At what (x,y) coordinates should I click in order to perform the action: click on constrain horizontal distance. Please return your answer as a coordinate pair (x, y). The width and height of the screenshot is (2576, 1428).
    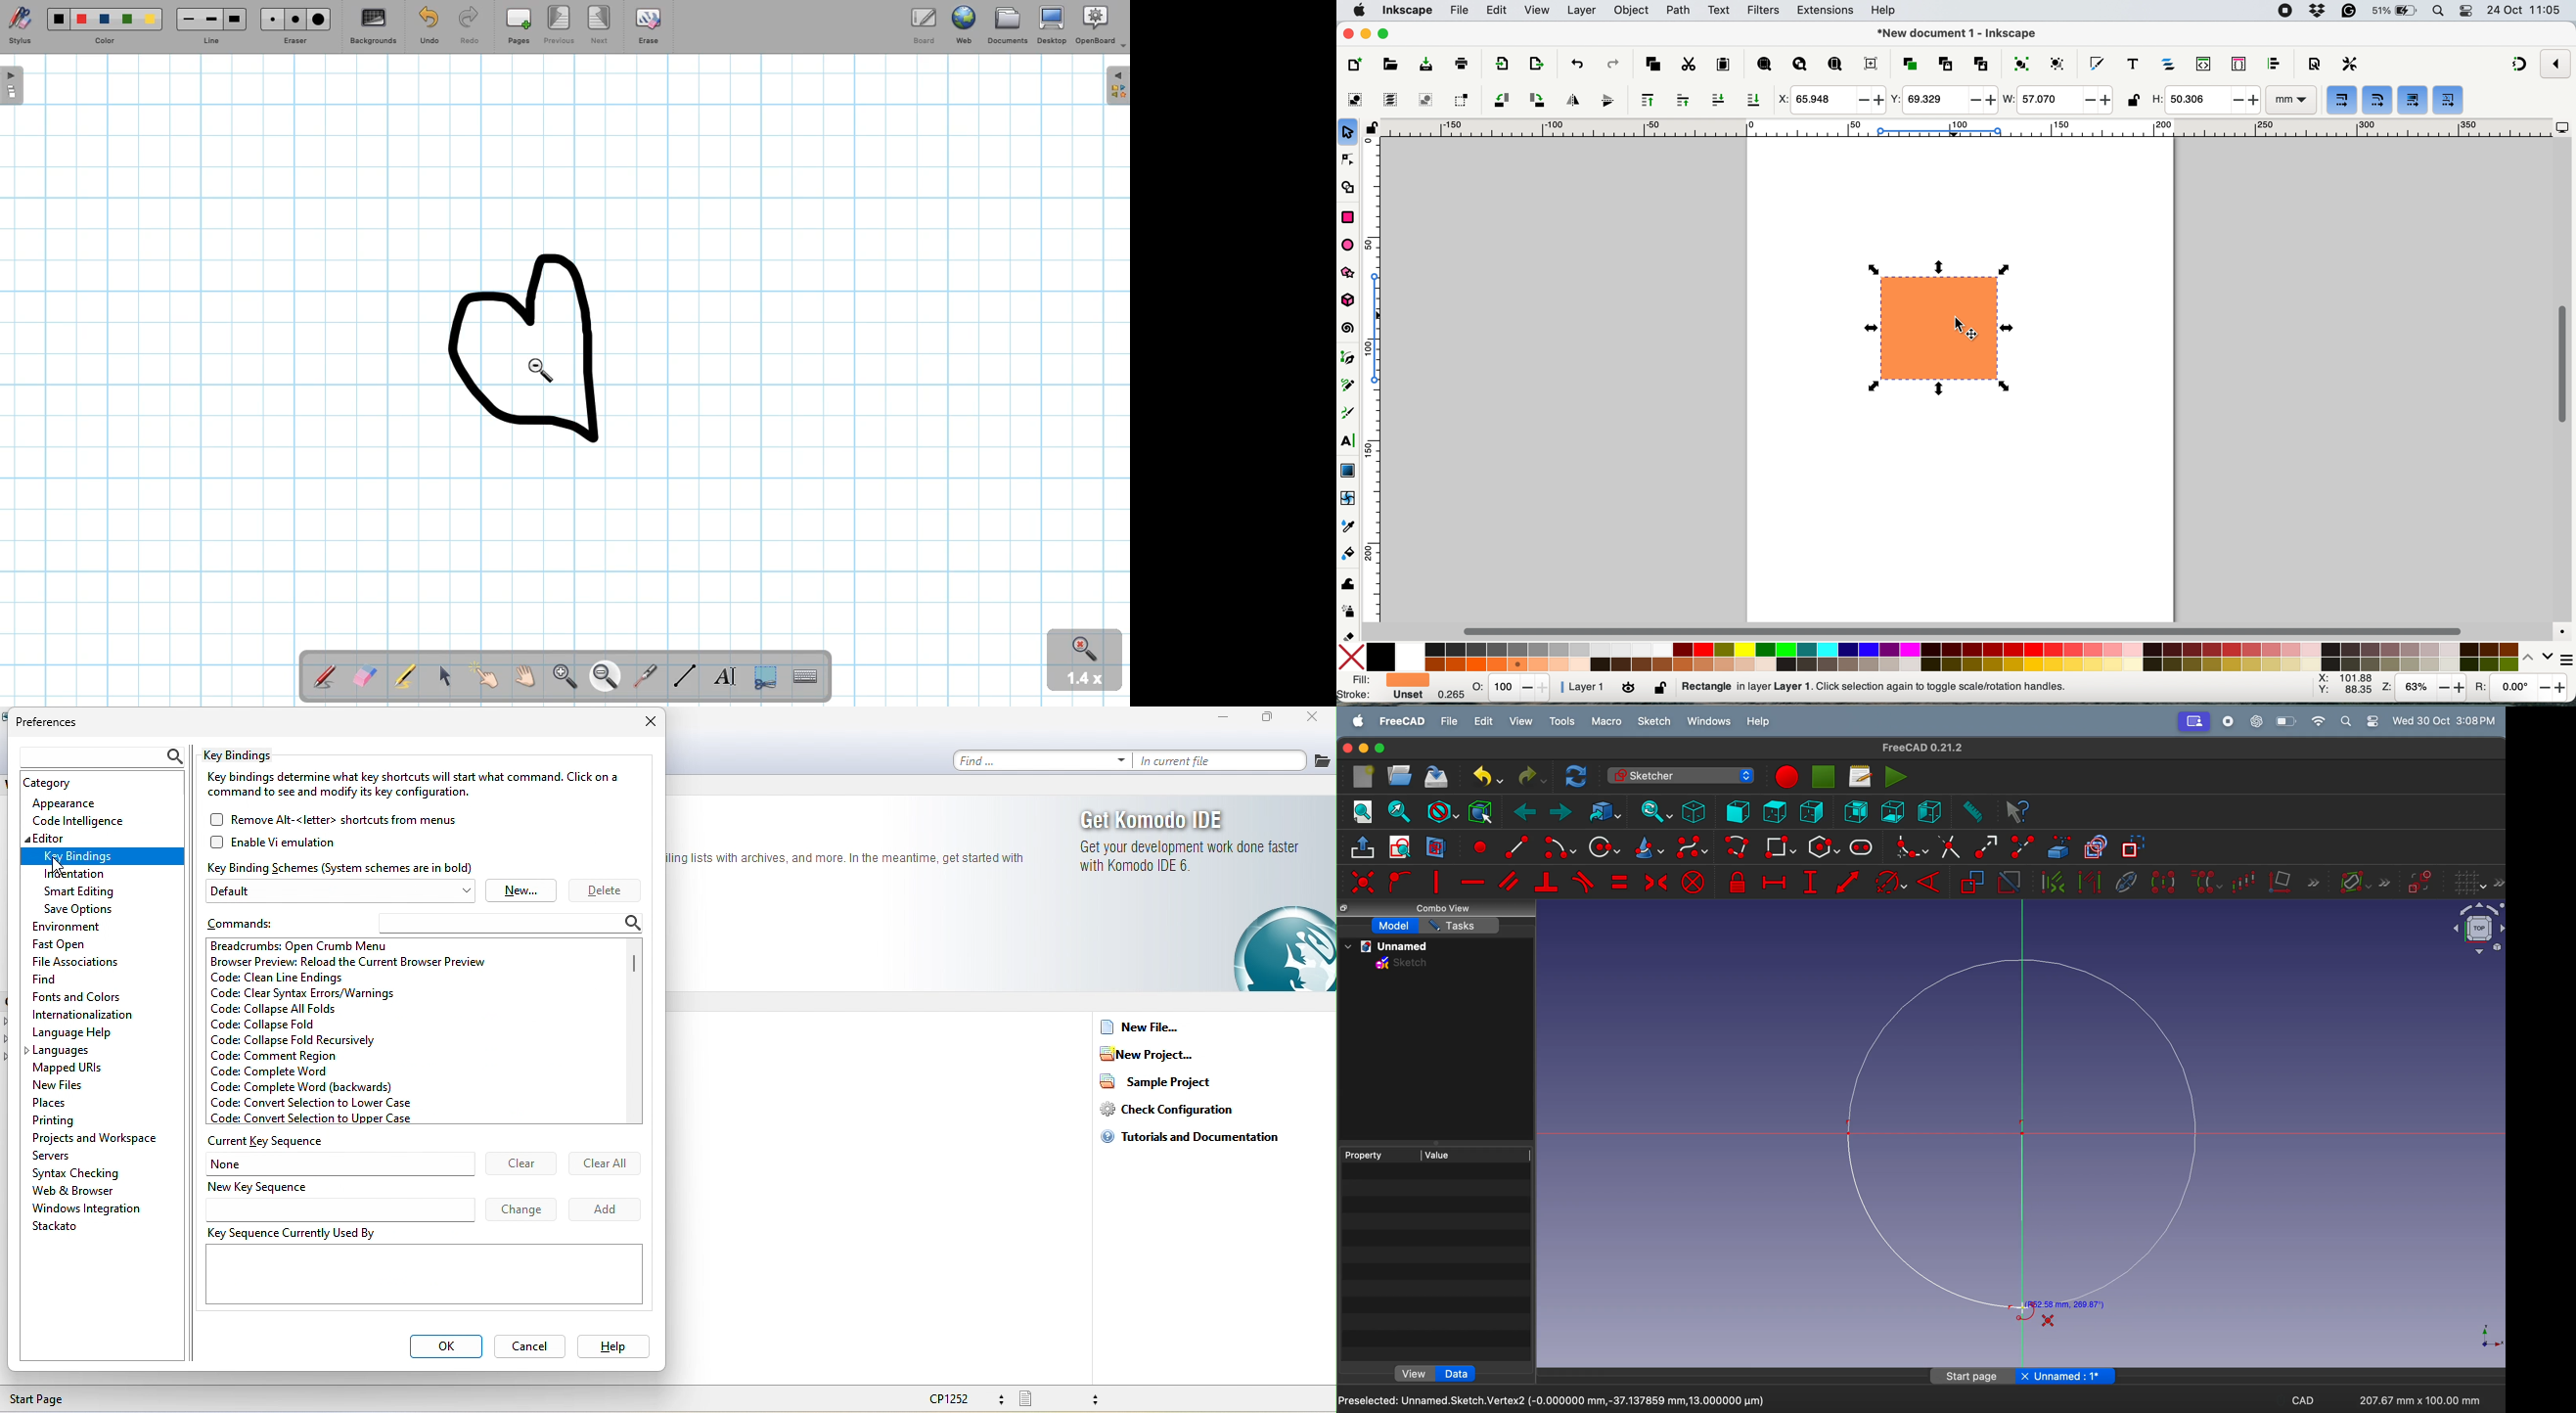
    Looking at the image, I should click on (1774, 880).